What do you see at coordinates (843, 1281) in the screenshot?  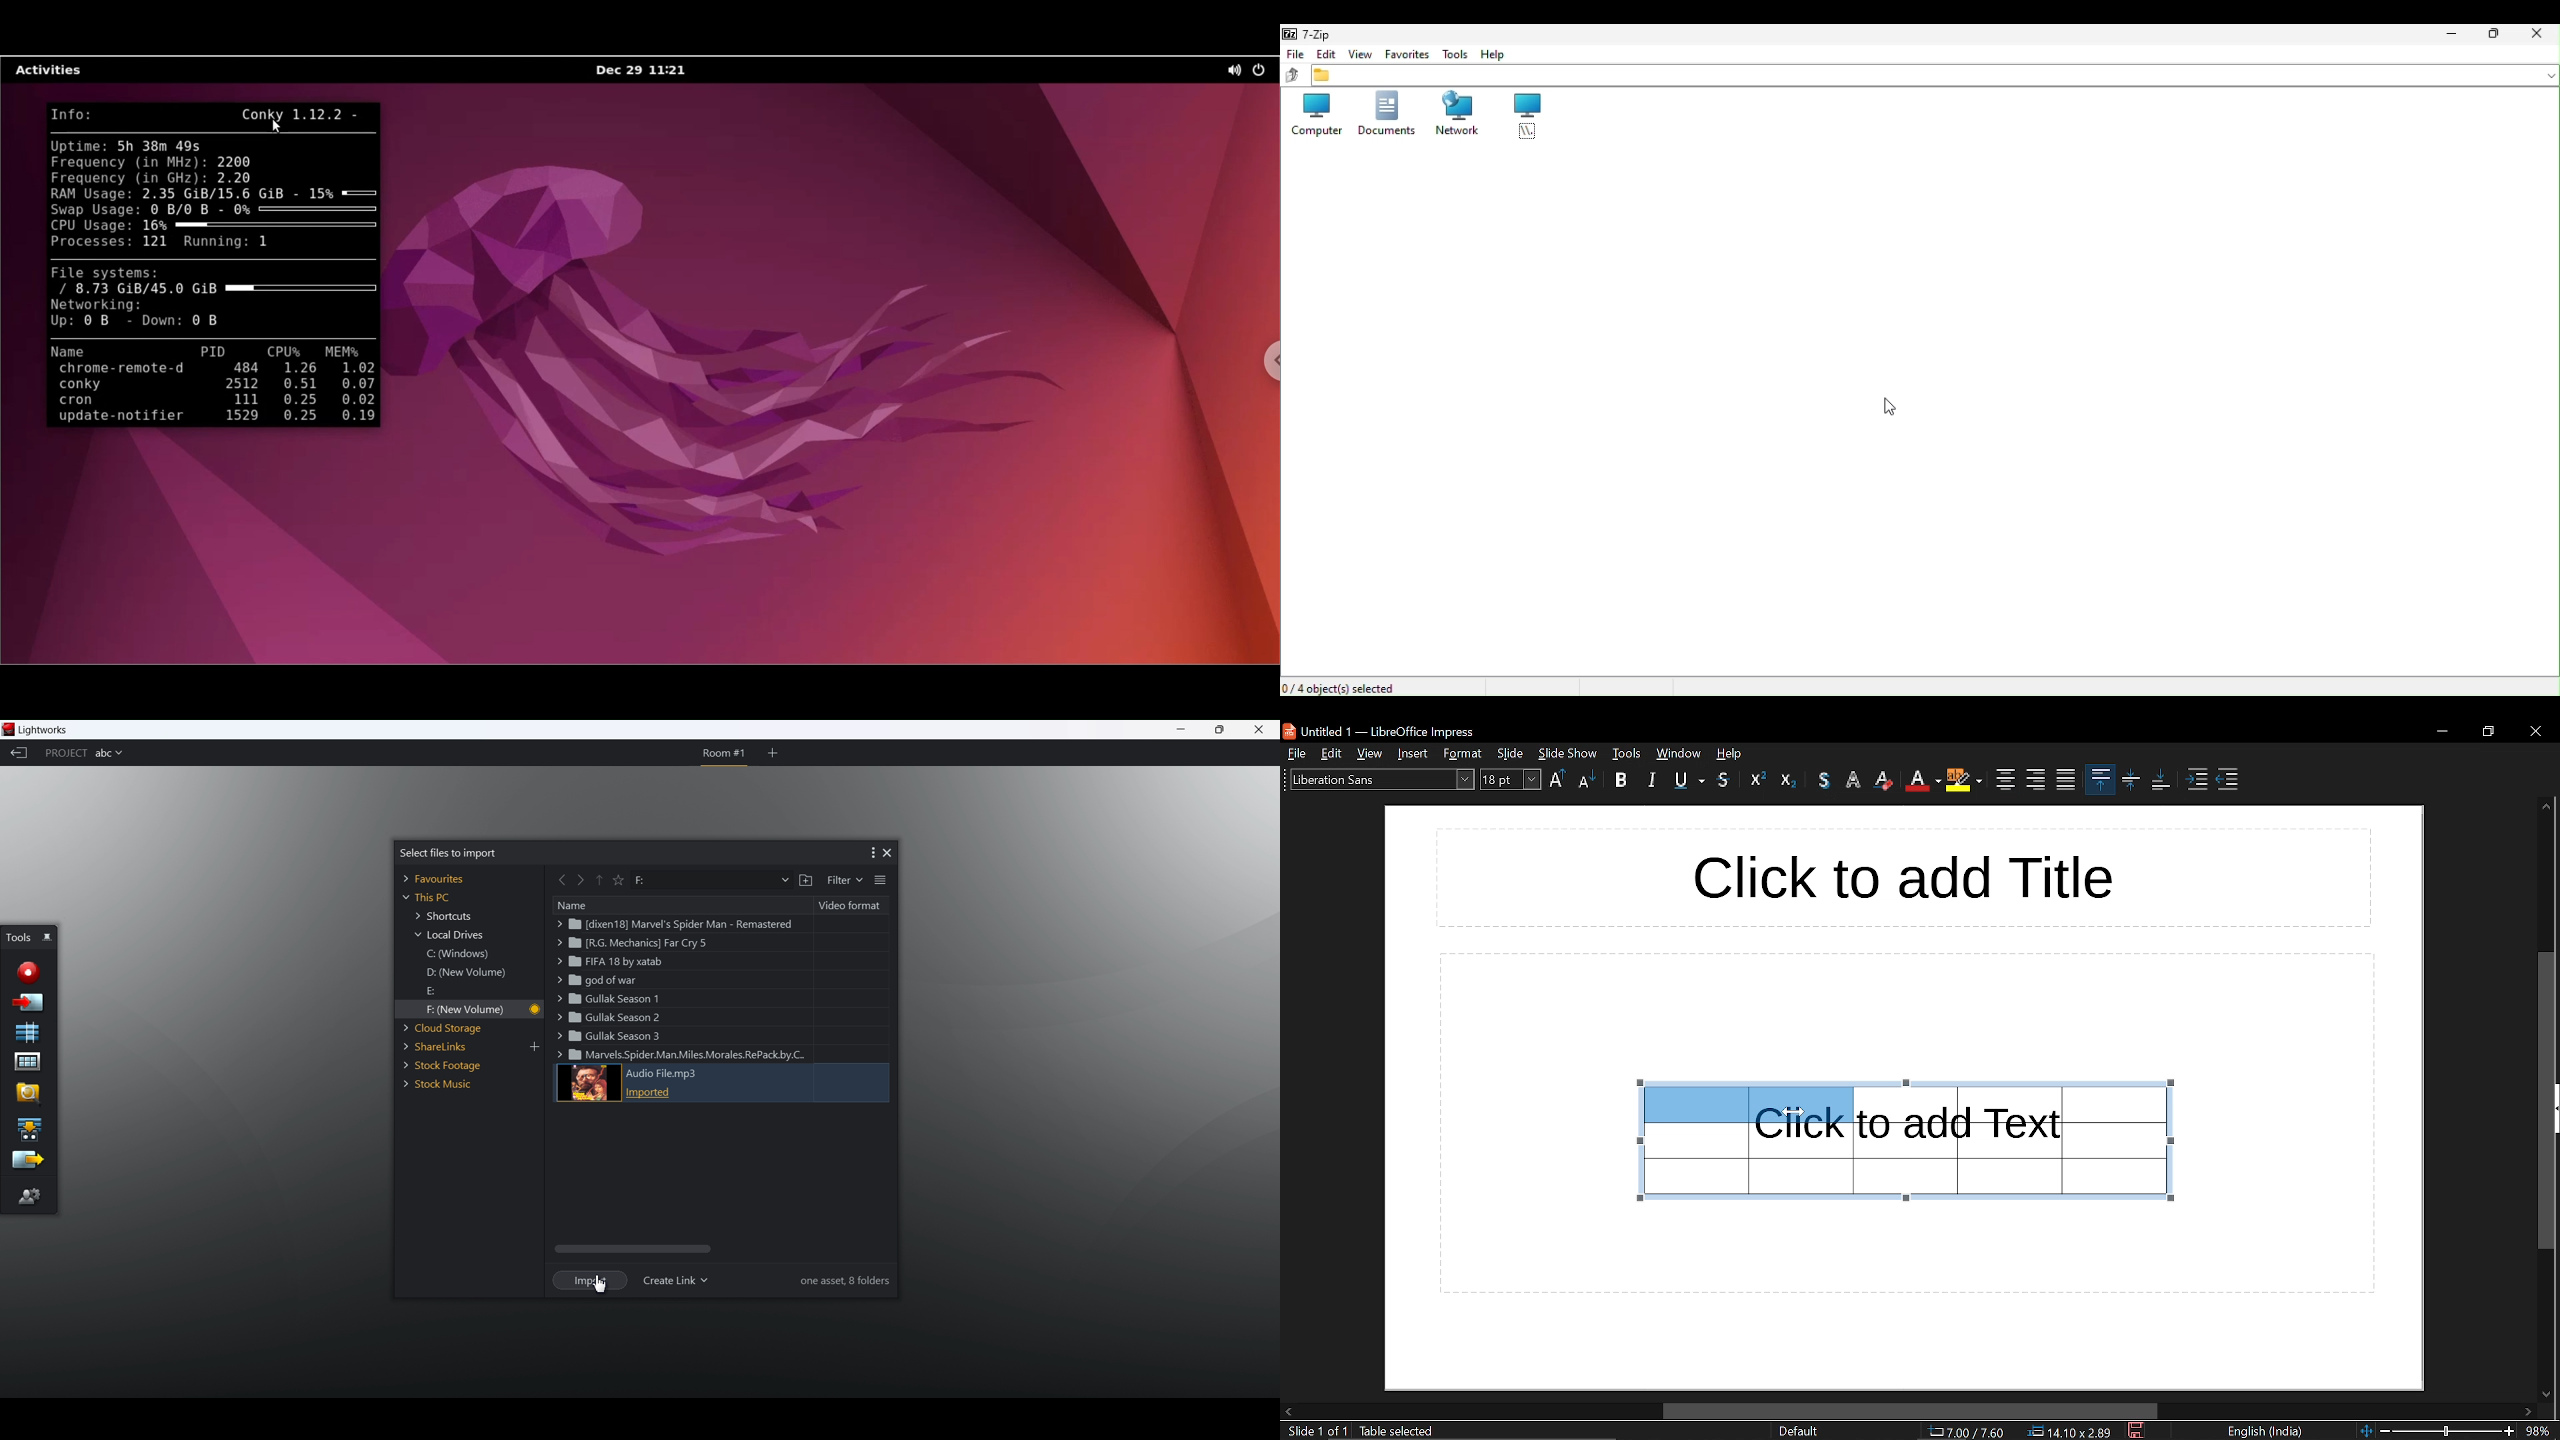 I see `information` at bounding box center [843, 1281].